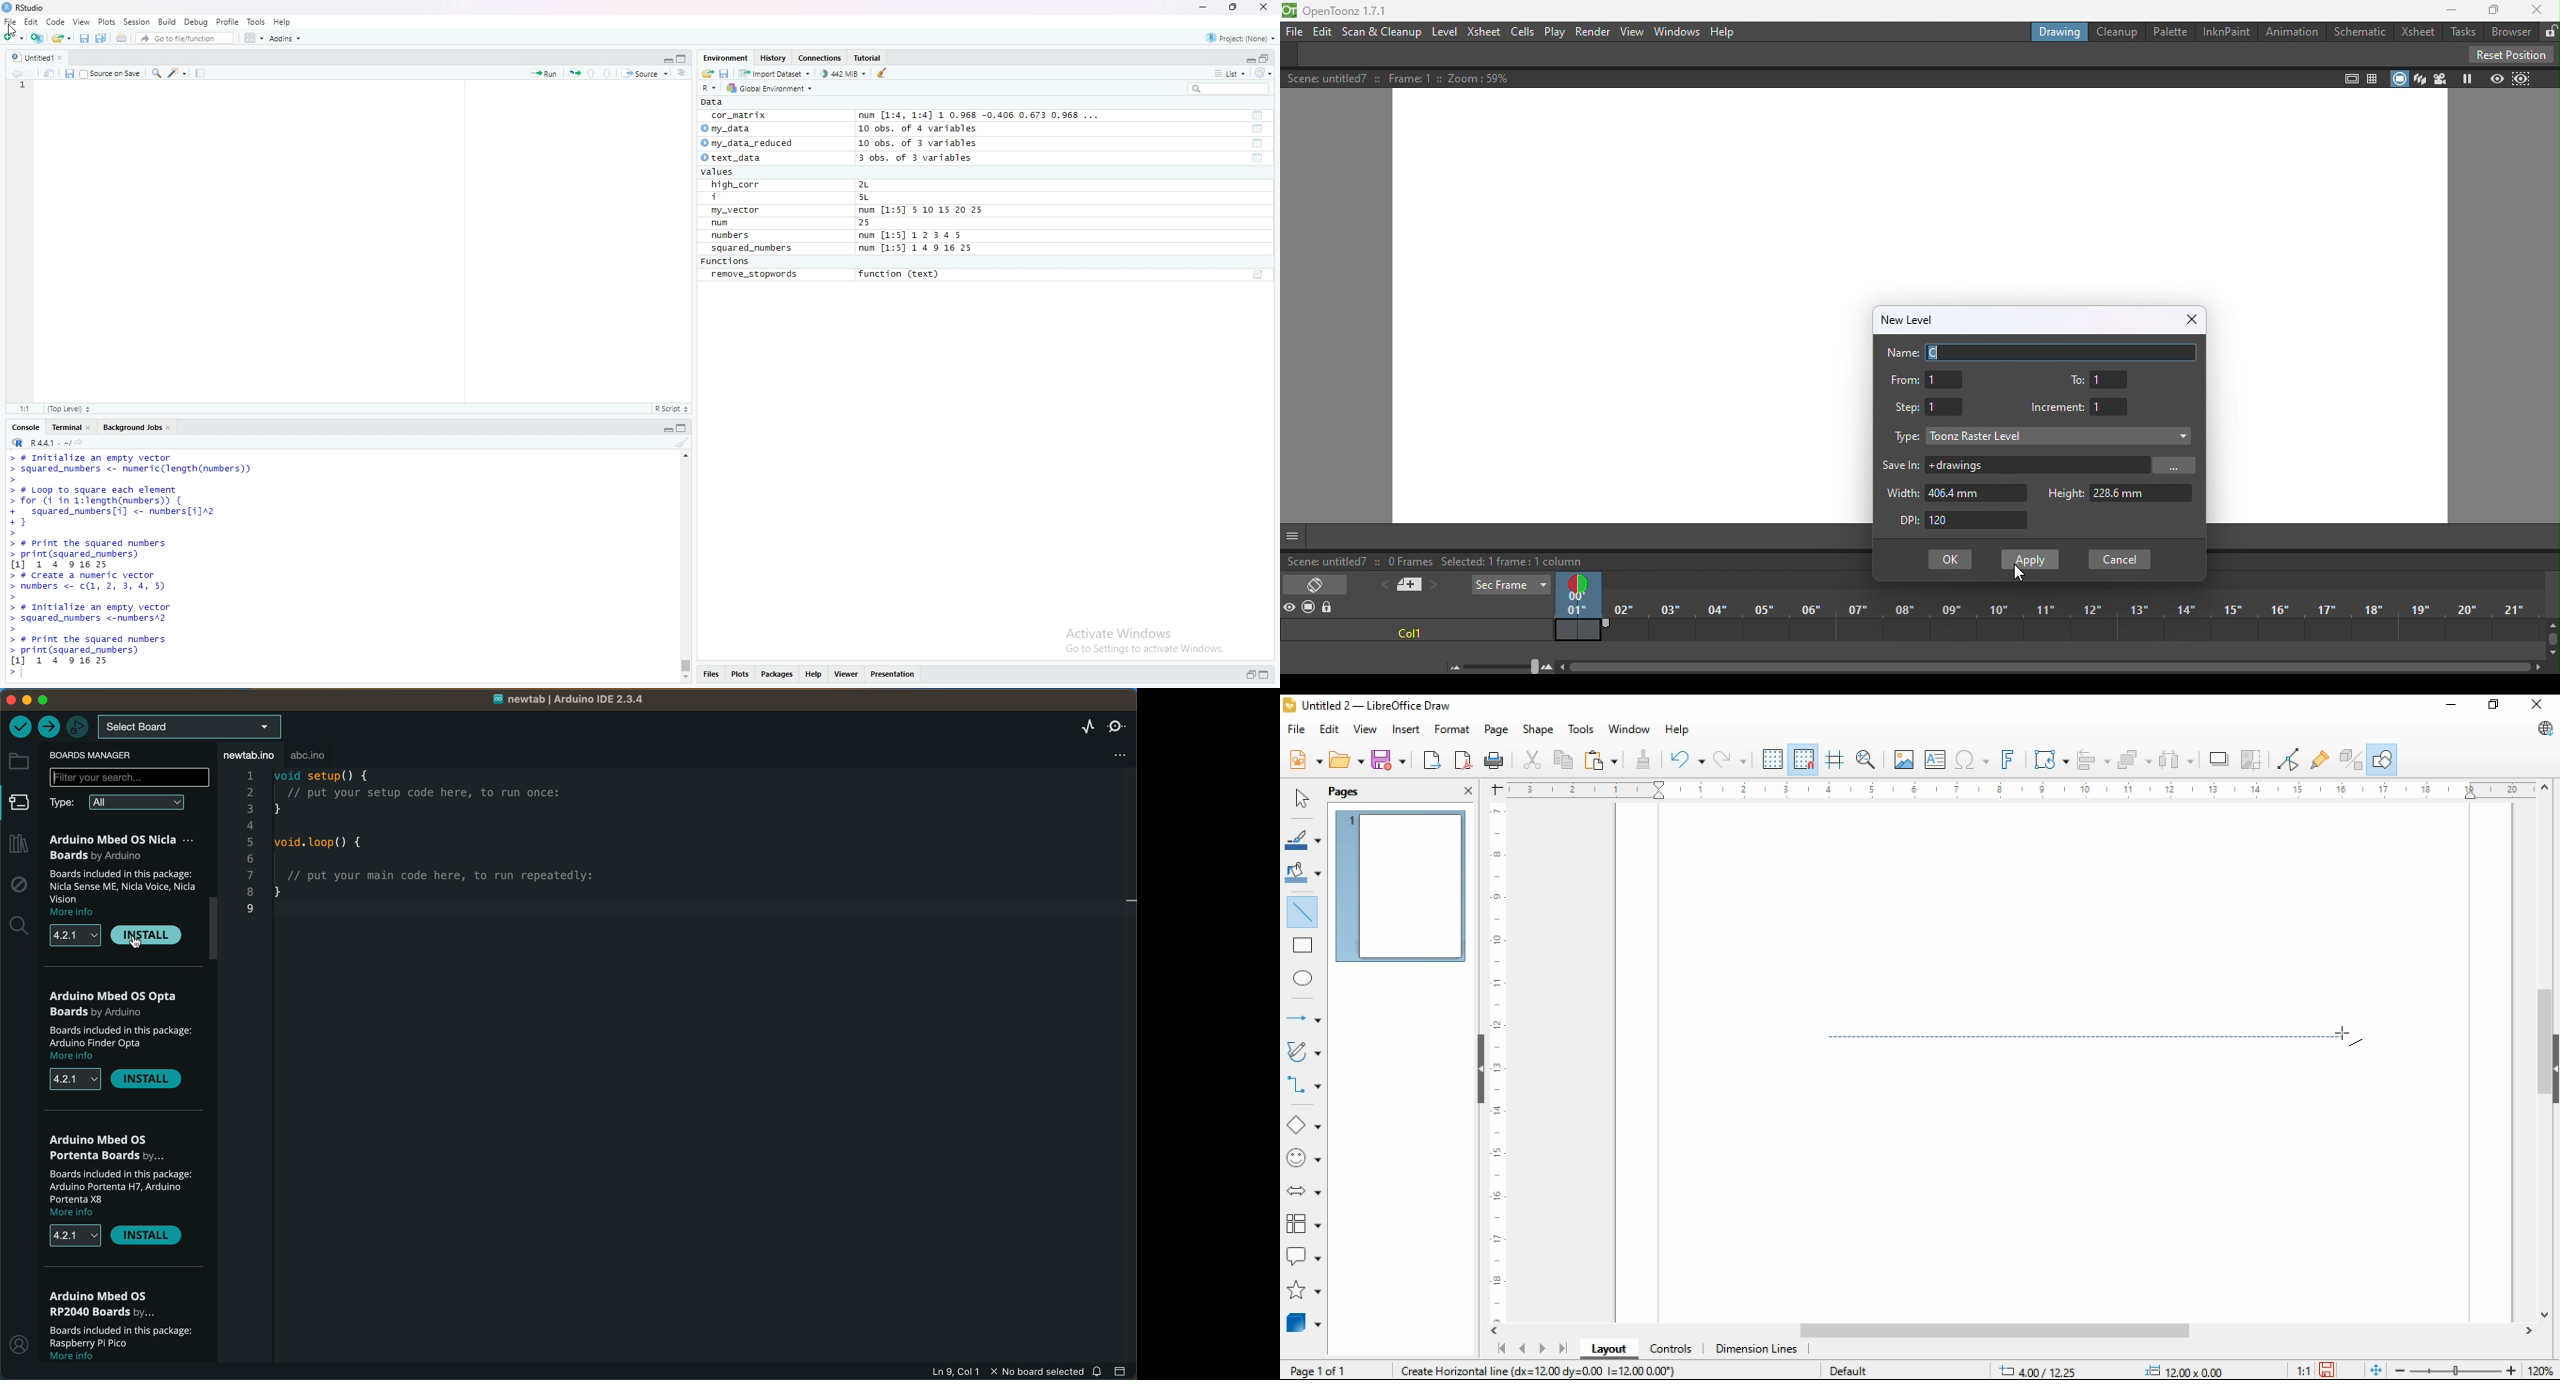 The height and width of the screenshot is (1400, 2576). Describe the element at coordinates (2447, 11) in the screenshot. I see `Minimize` at that location.